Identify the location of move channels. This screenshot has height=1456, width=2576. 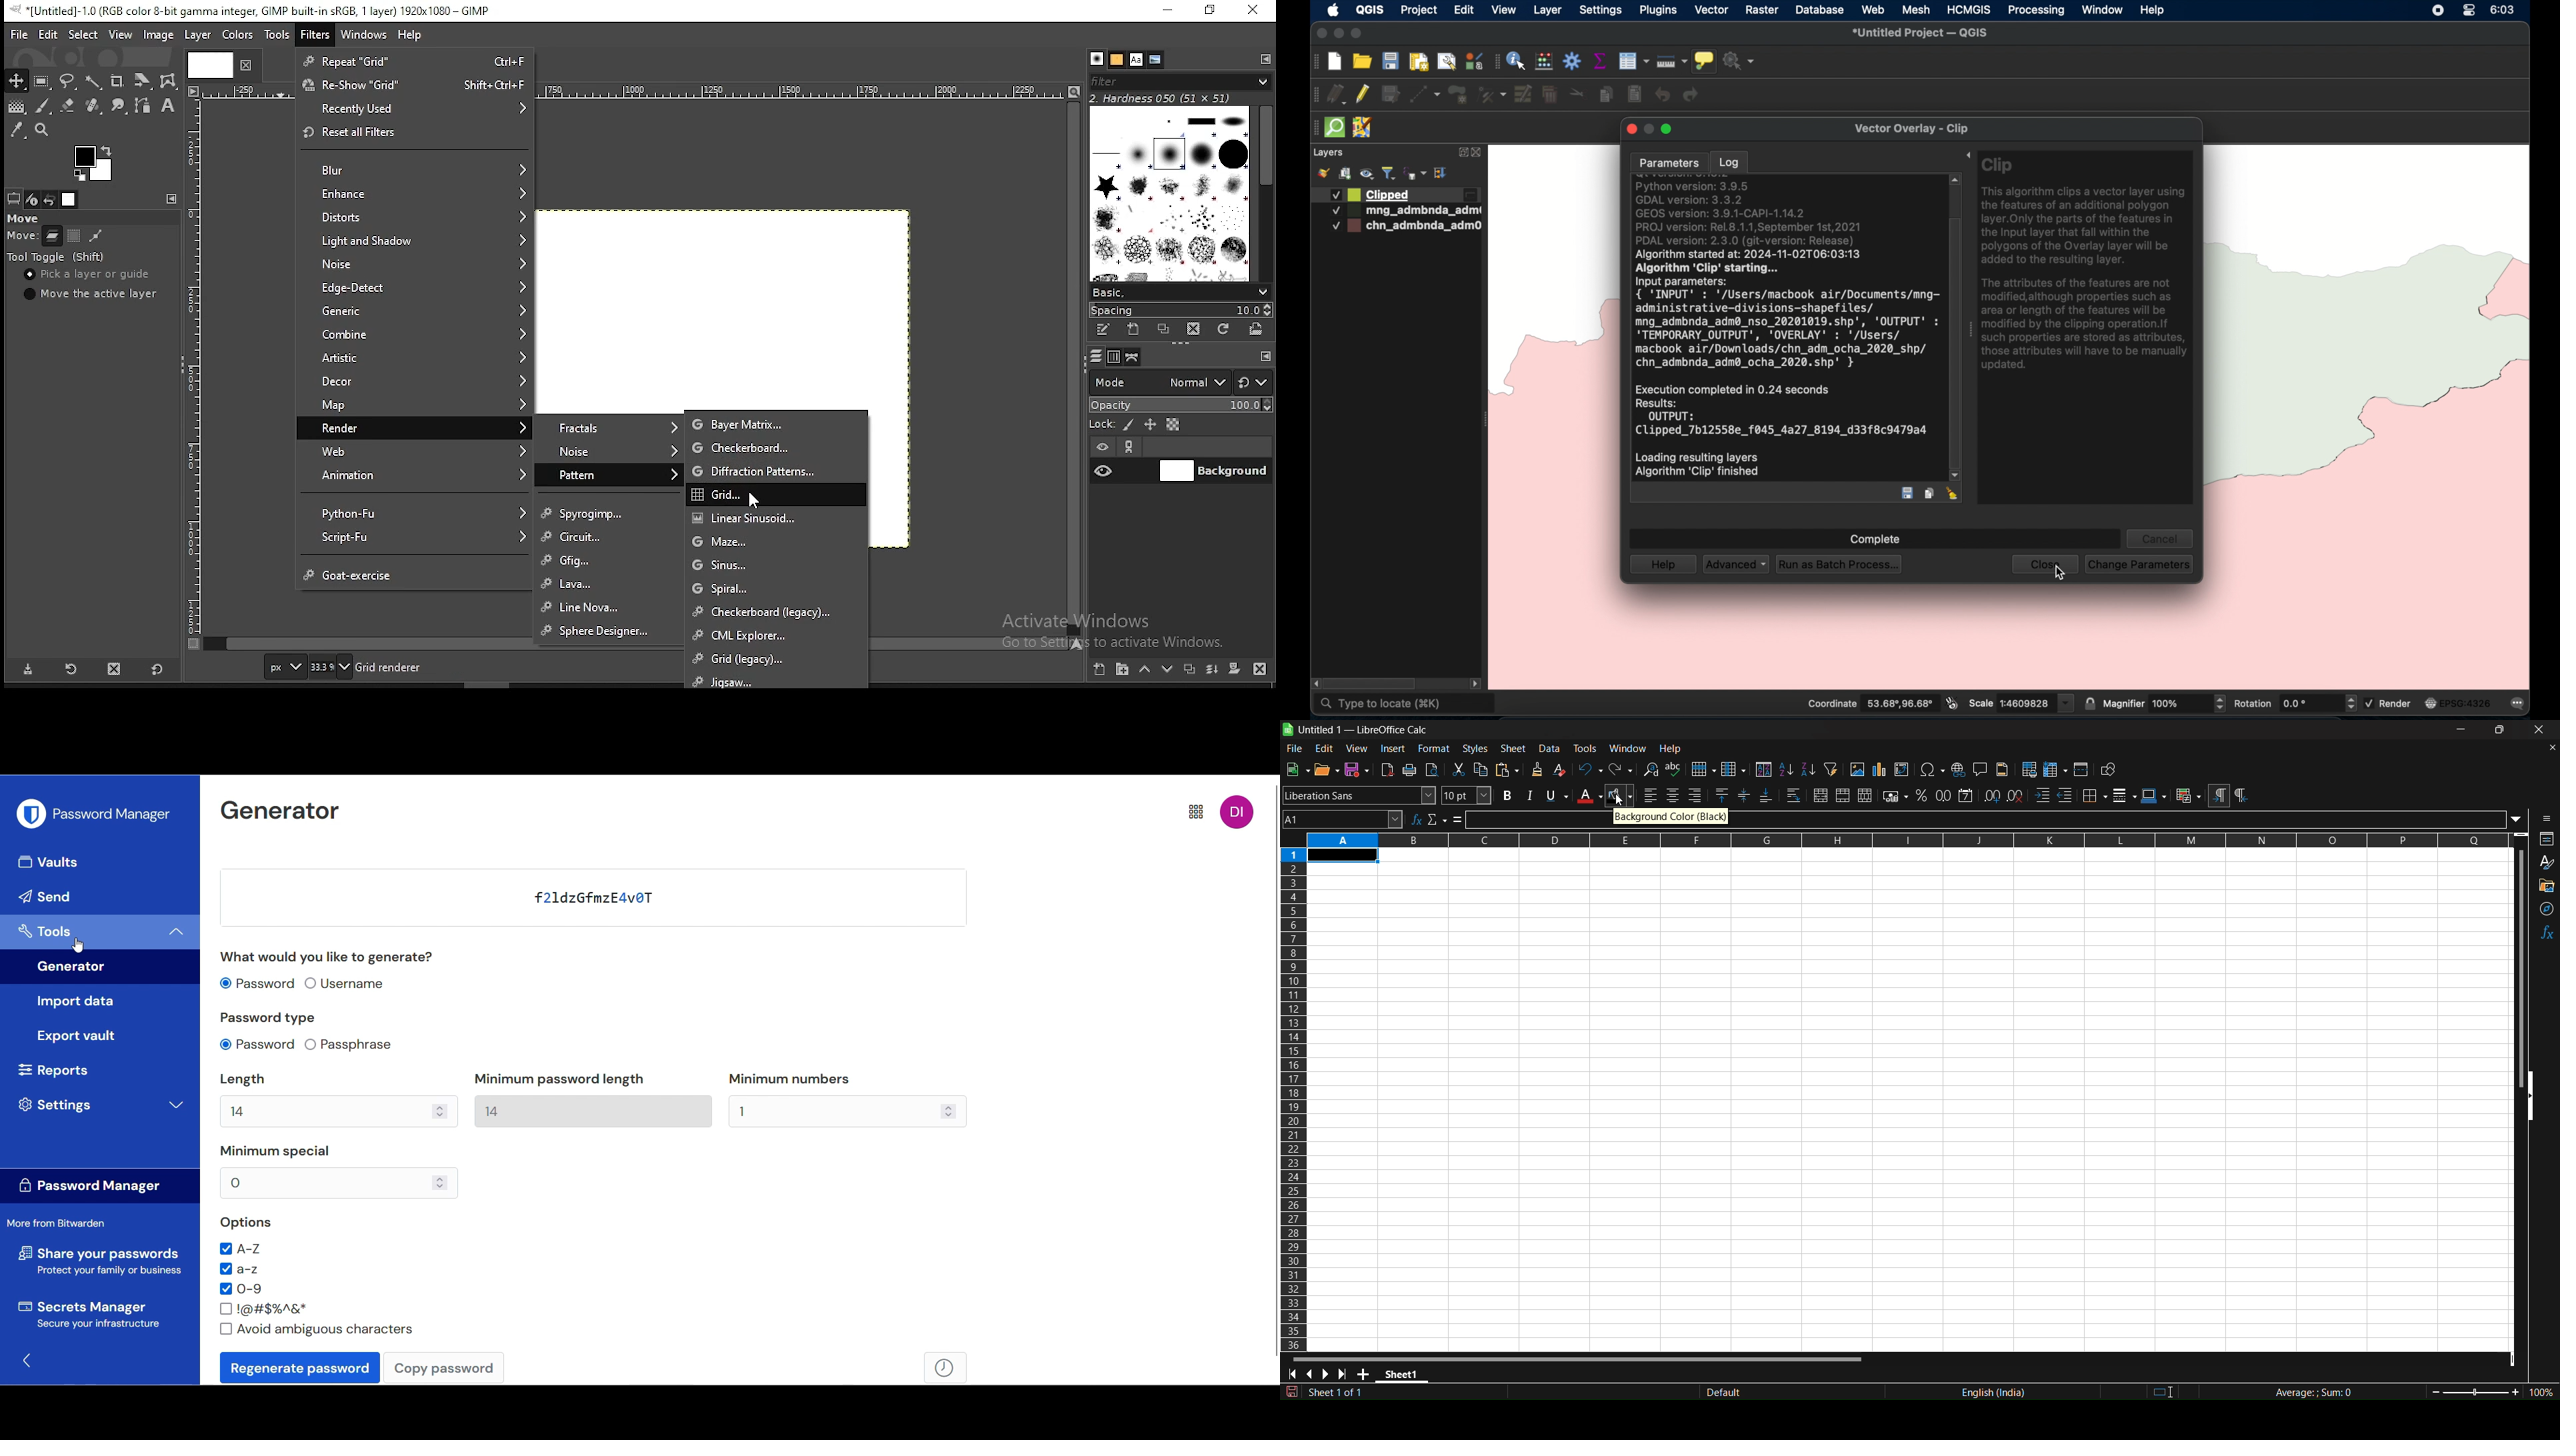
(75, 235).